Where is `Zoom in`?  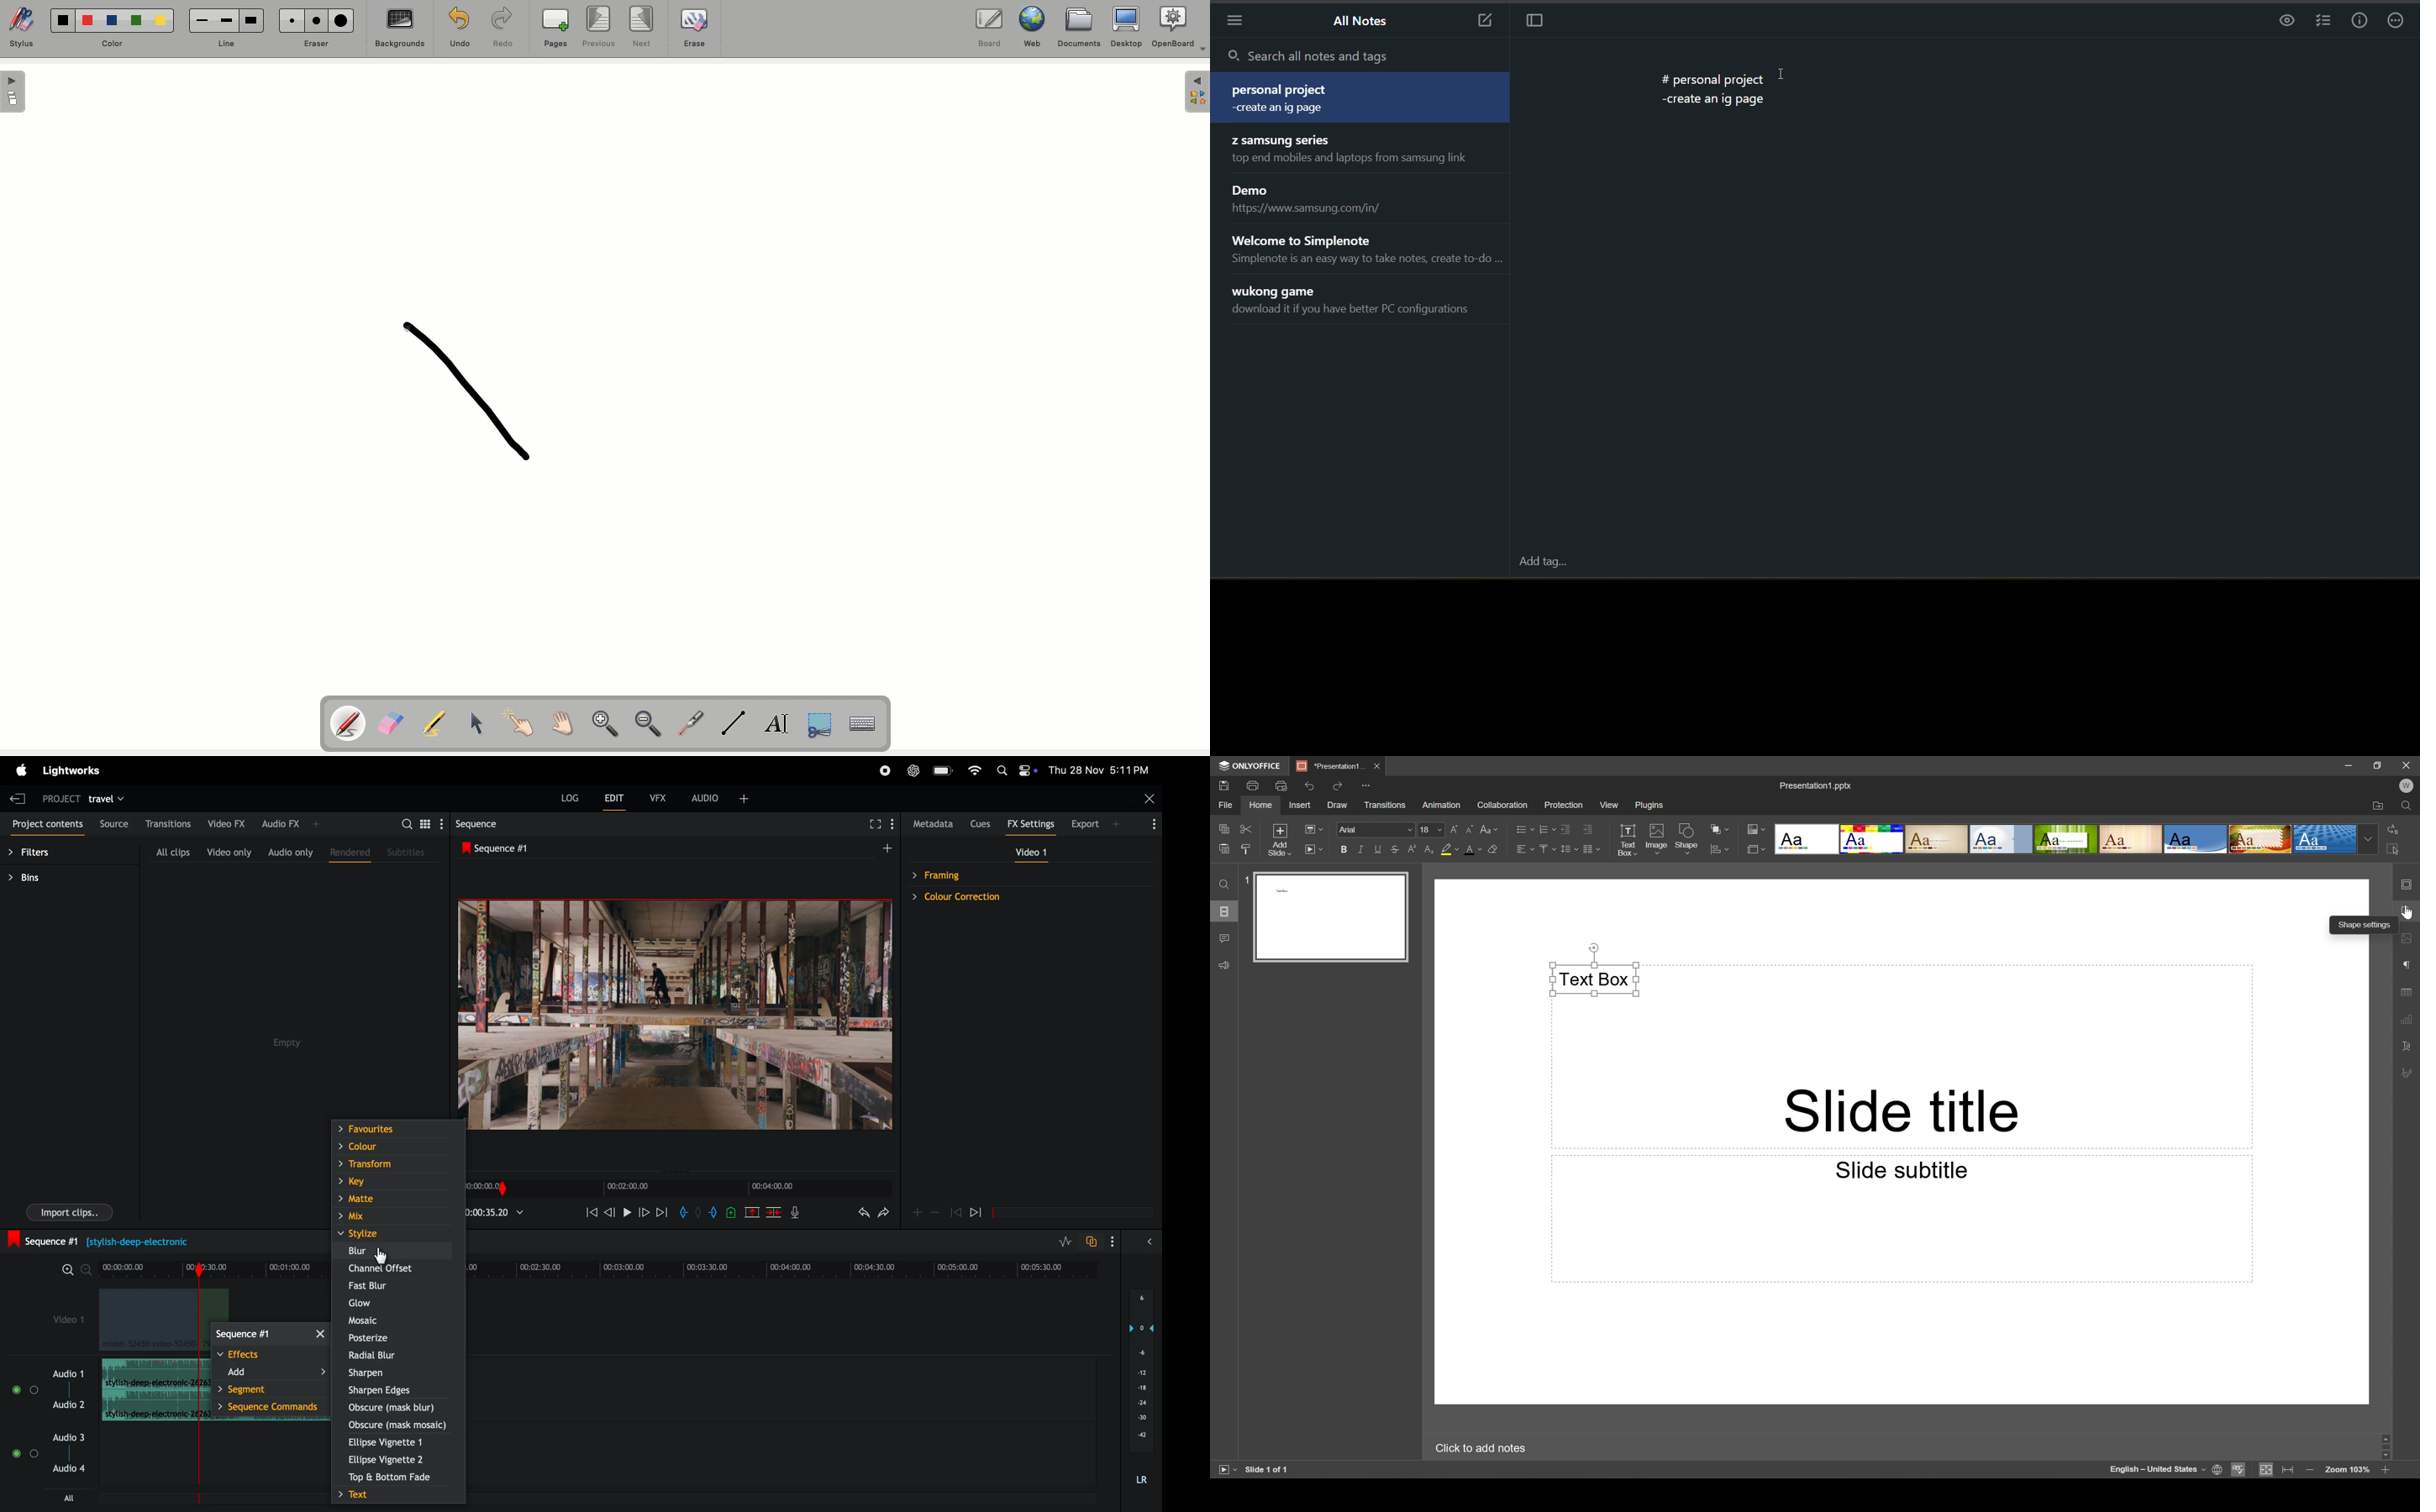 Zoom in is located at coordinates (2388, 1471).